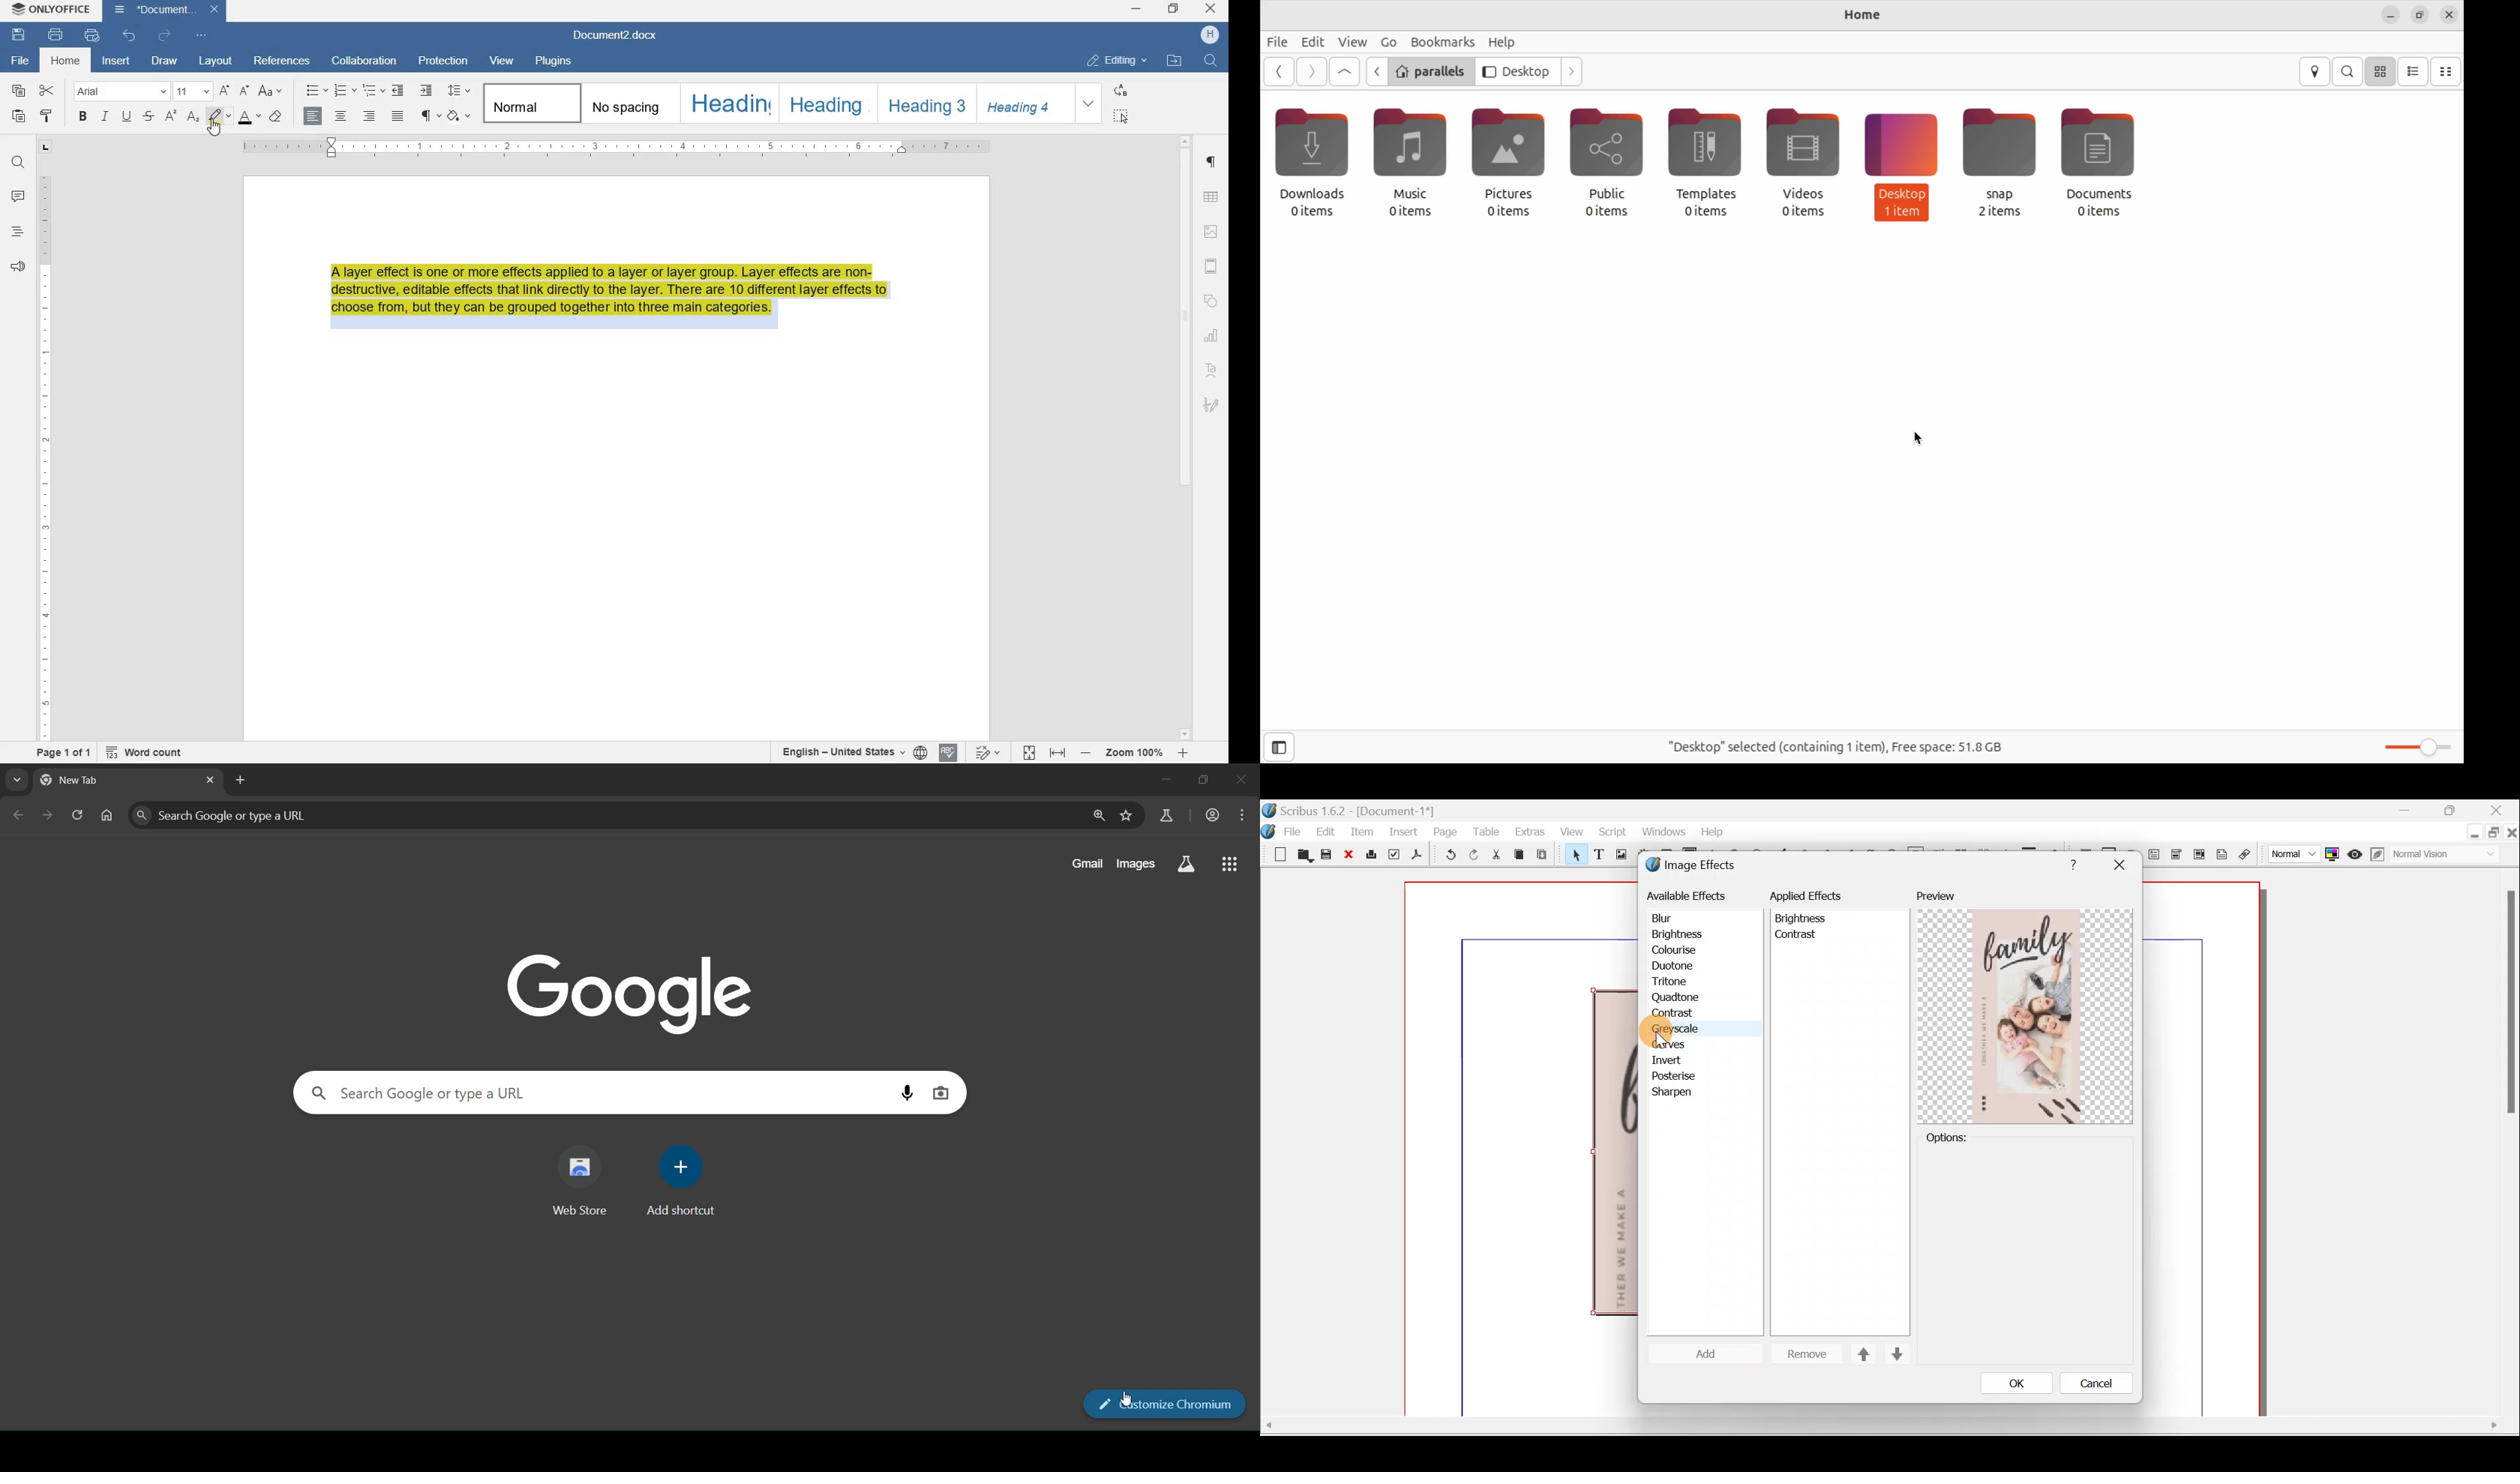  Describe the element at coordinates (78, 814) in the screenshot. I see `reload` at that location.